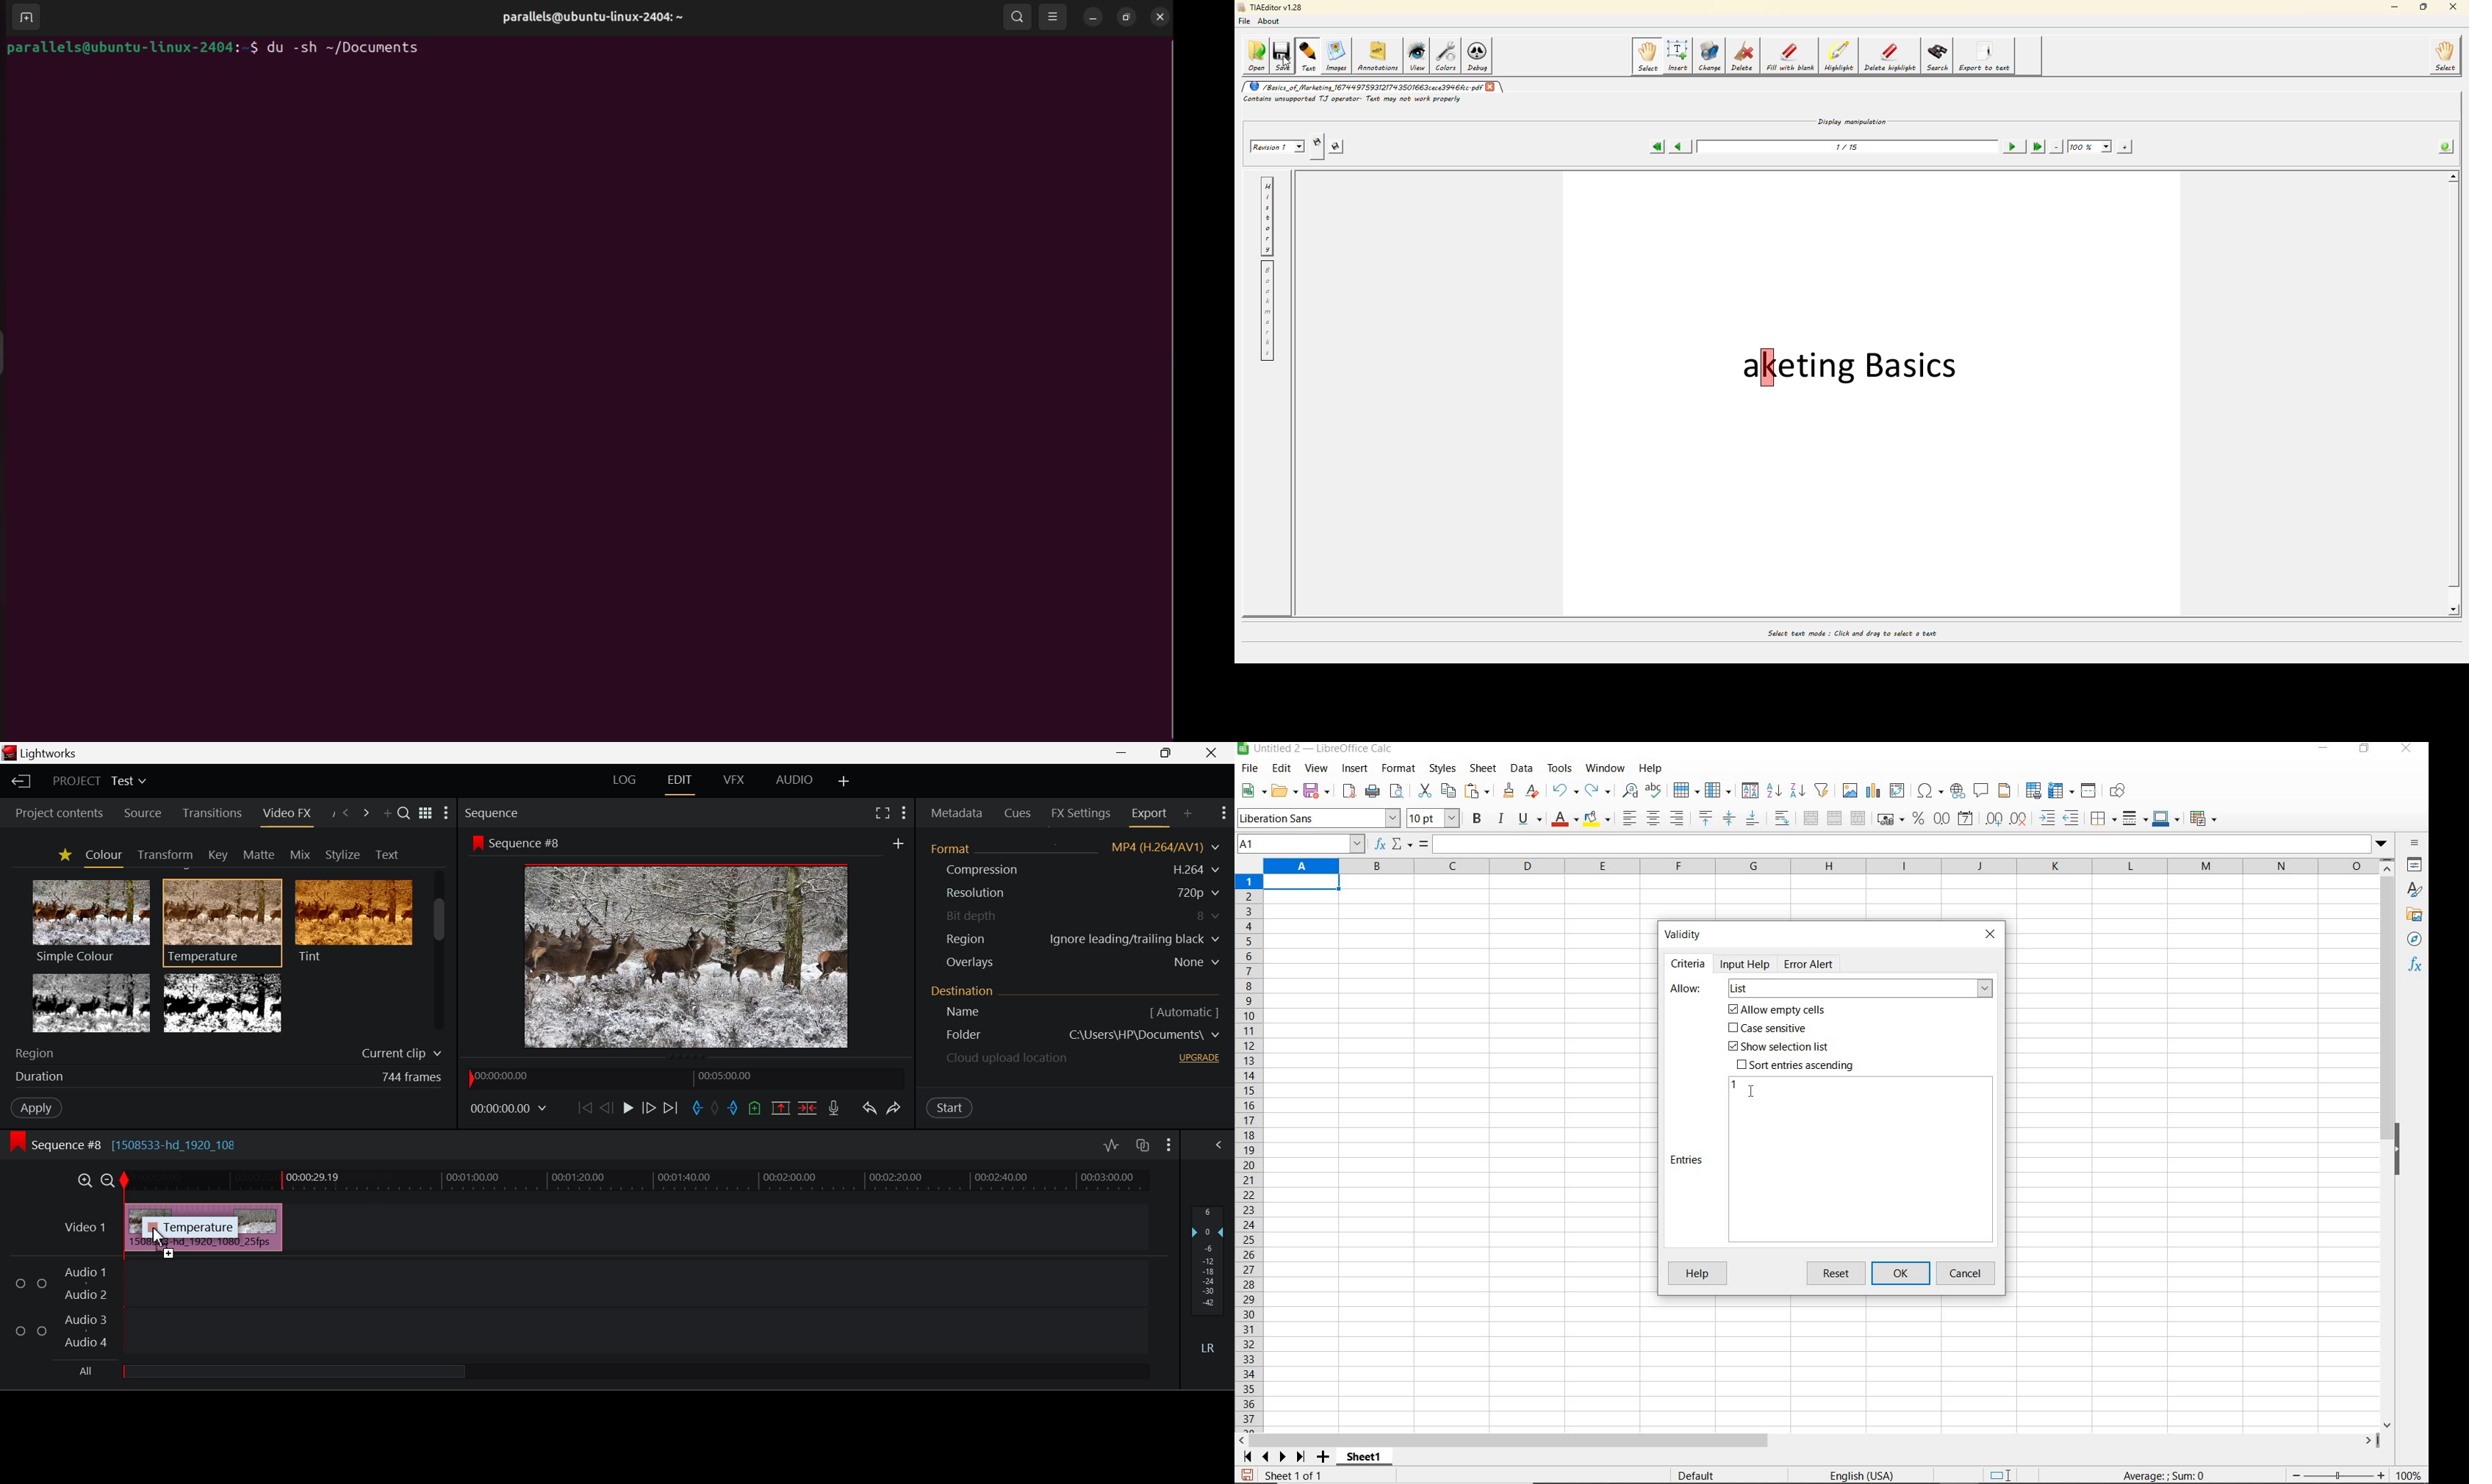  I want to click on Format, so click(954, 847).